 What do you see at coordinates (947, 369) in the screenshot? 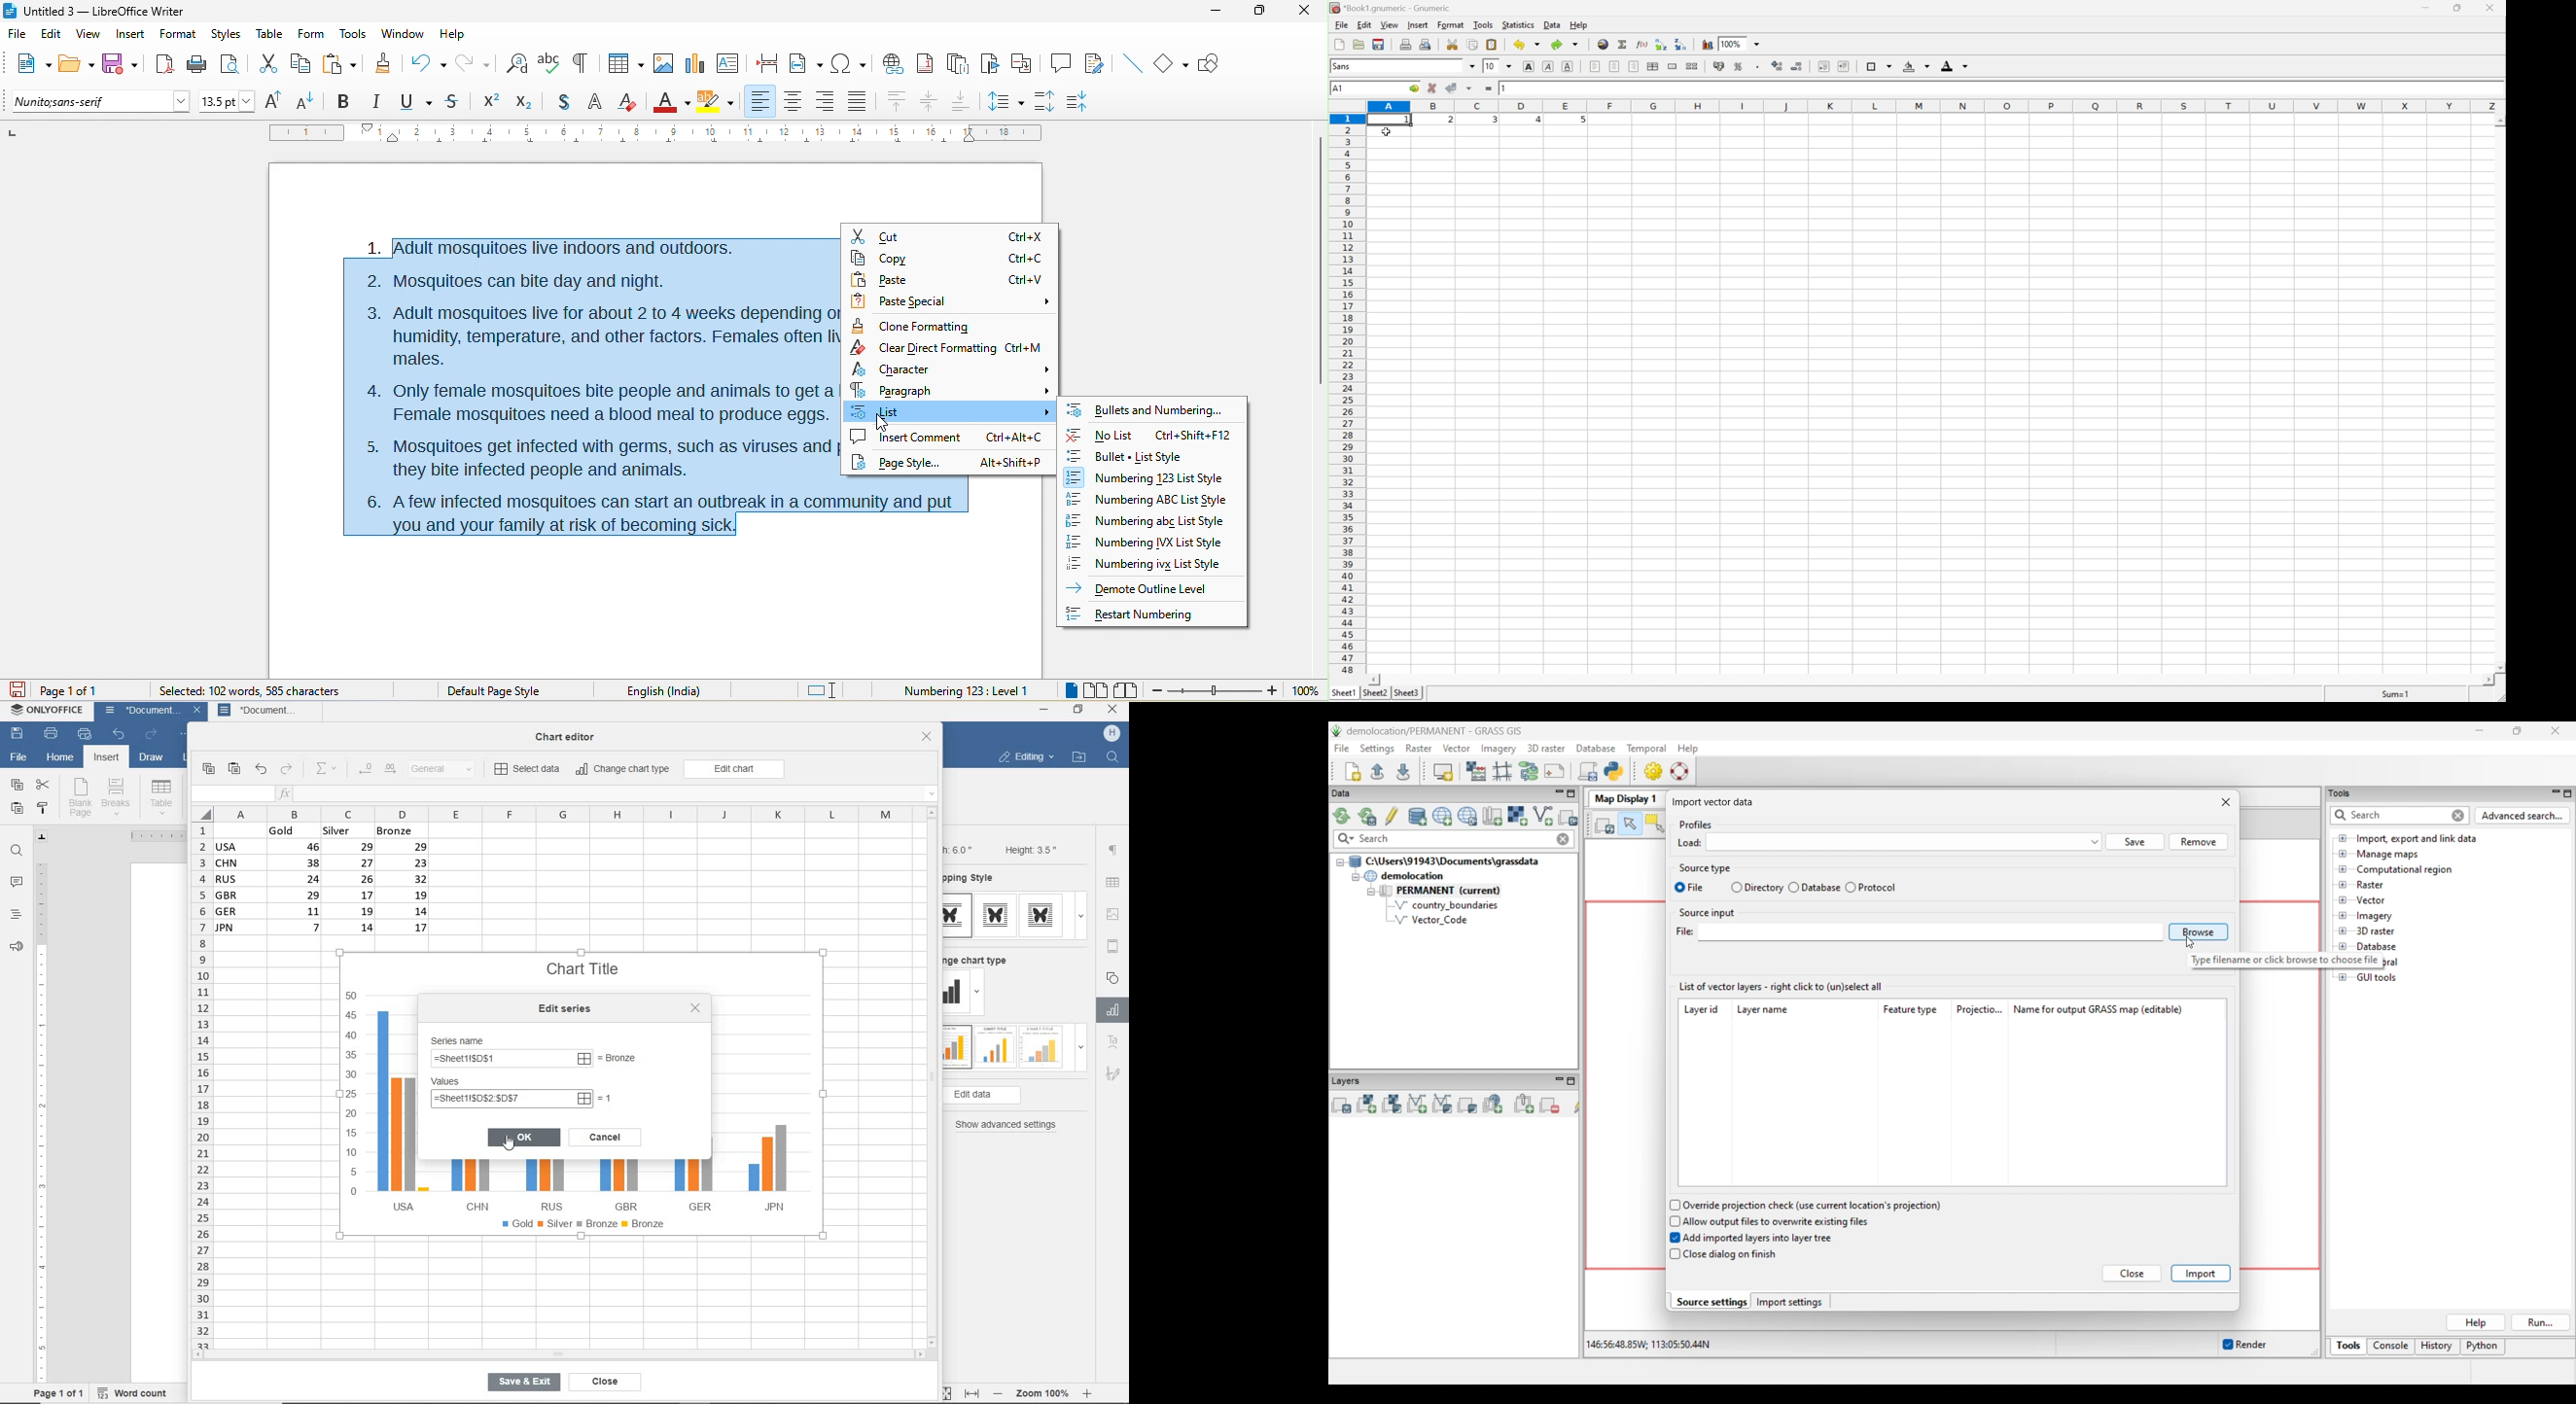
I see `character` at bounding box center [947, 369].